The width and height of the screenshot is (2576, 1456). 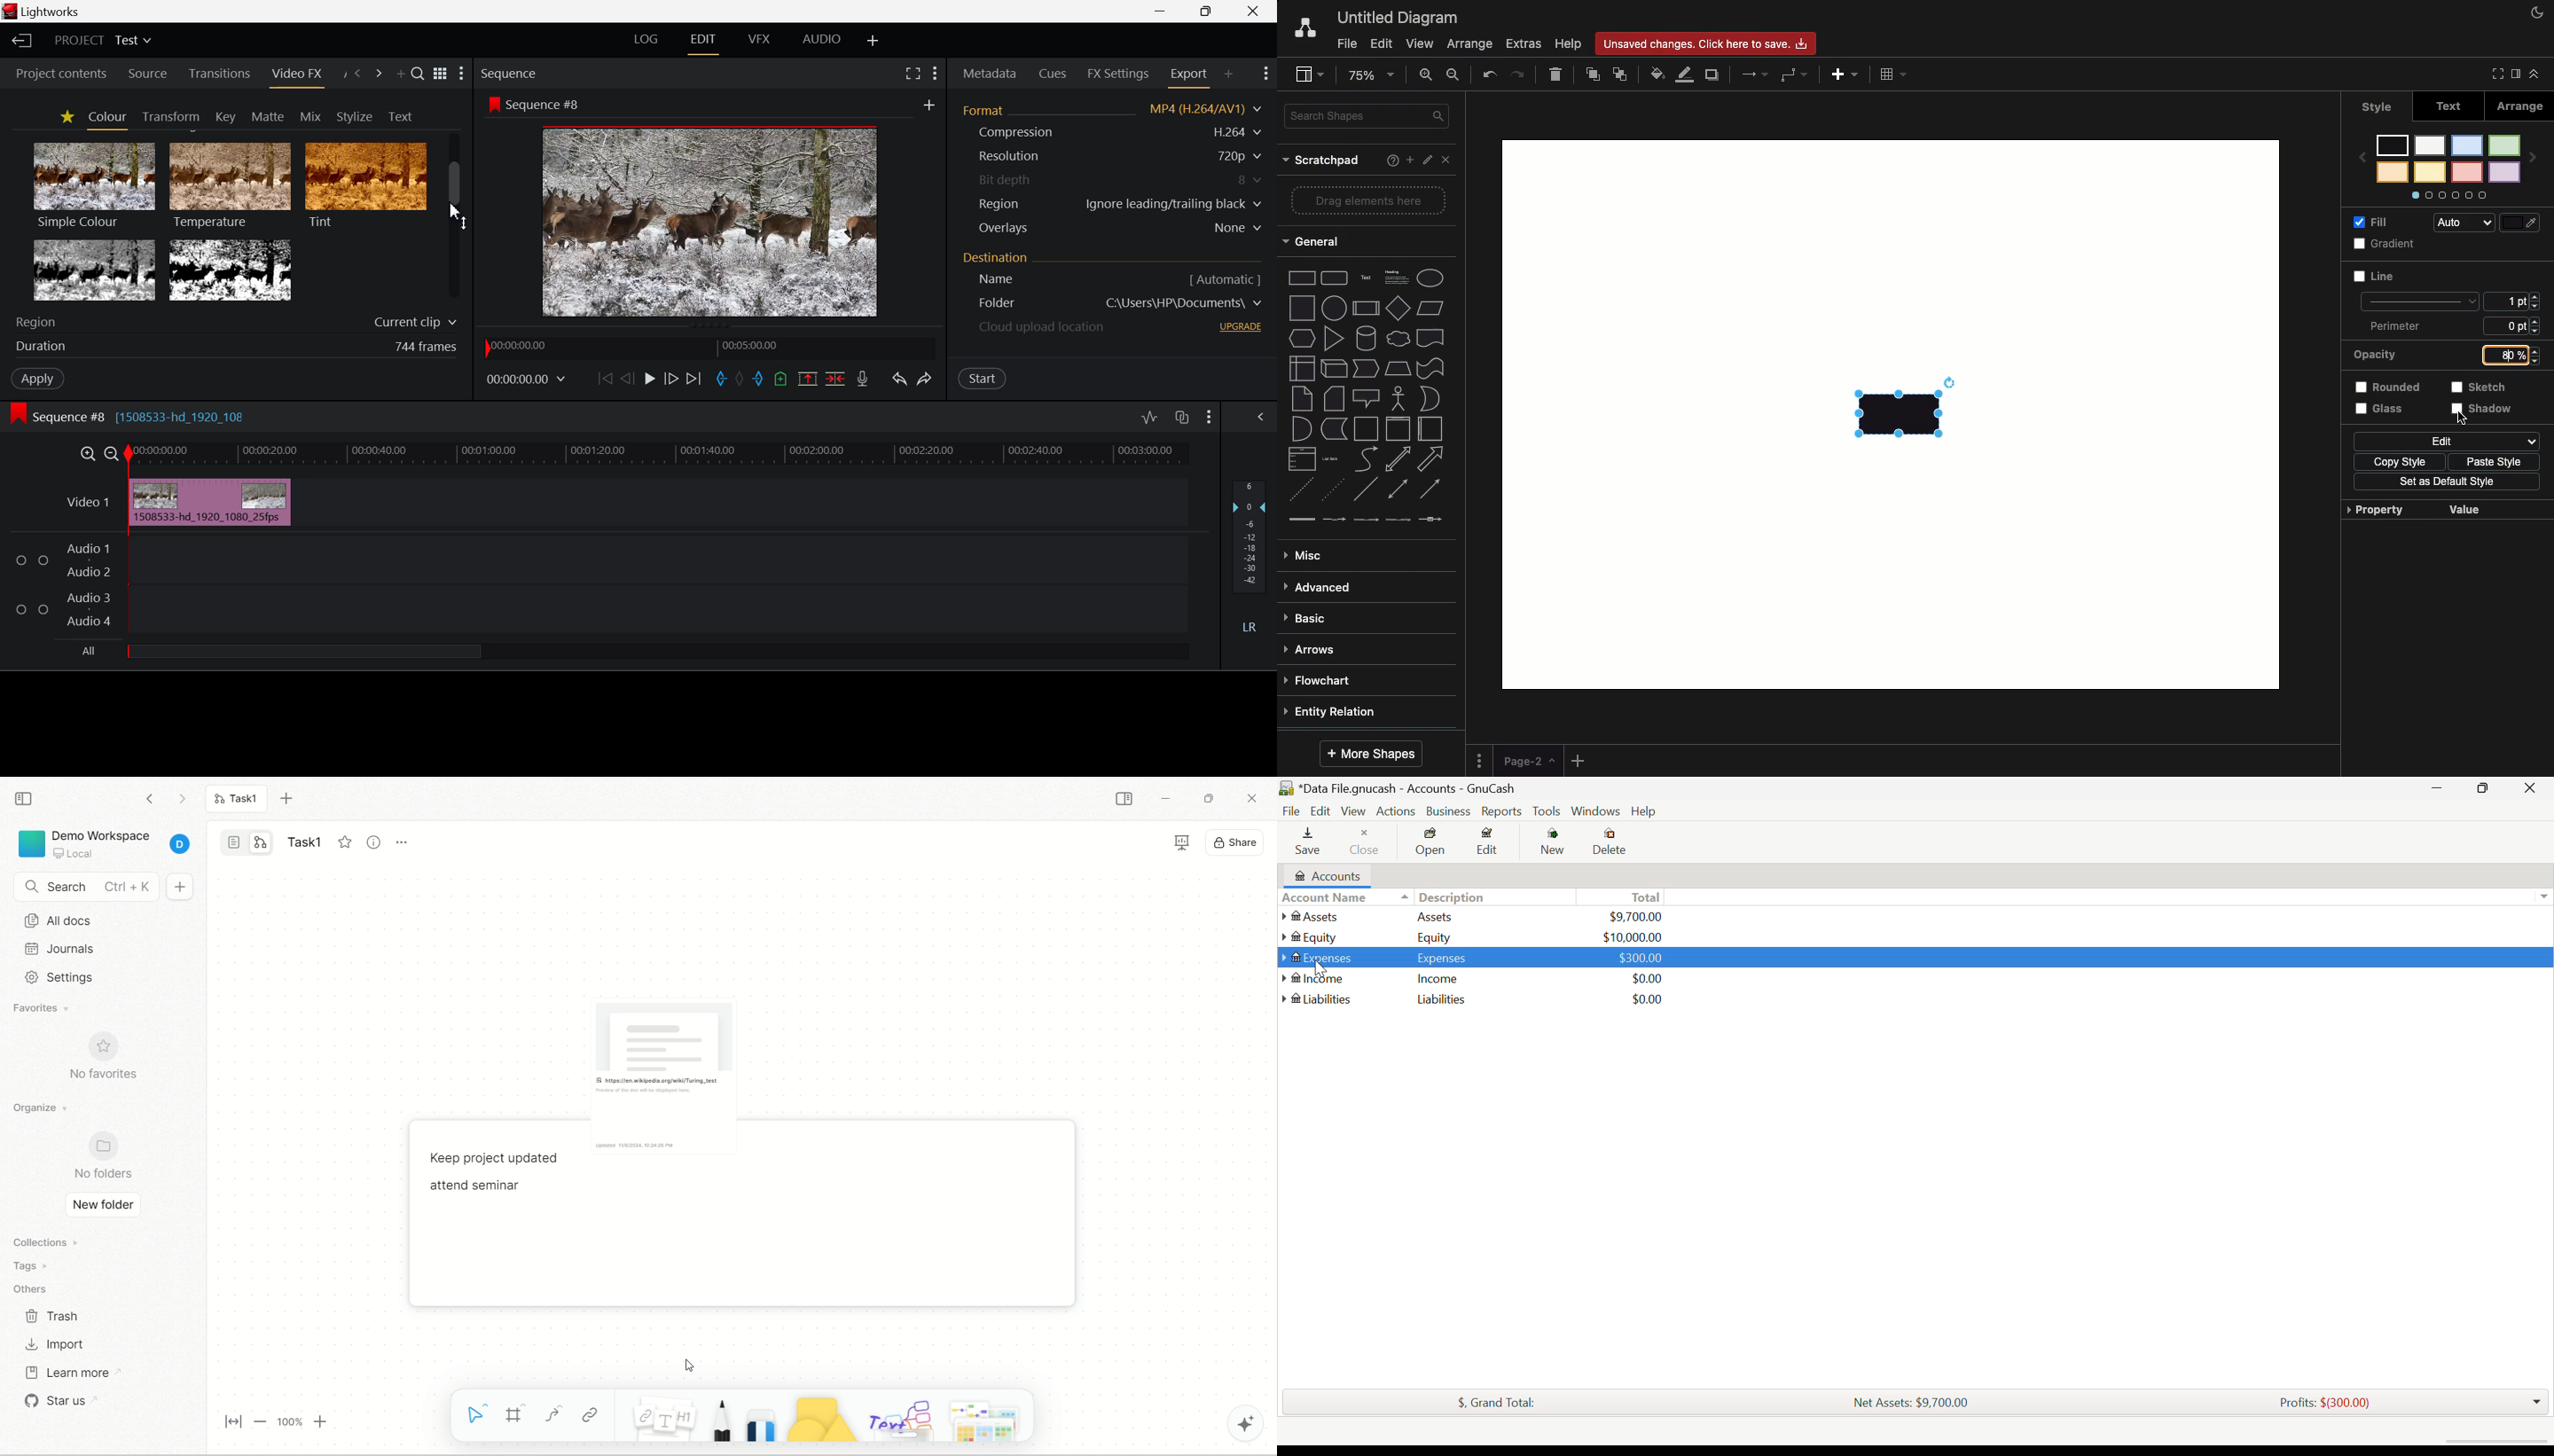 I want to click on Region, so click(x=1000, y=204).